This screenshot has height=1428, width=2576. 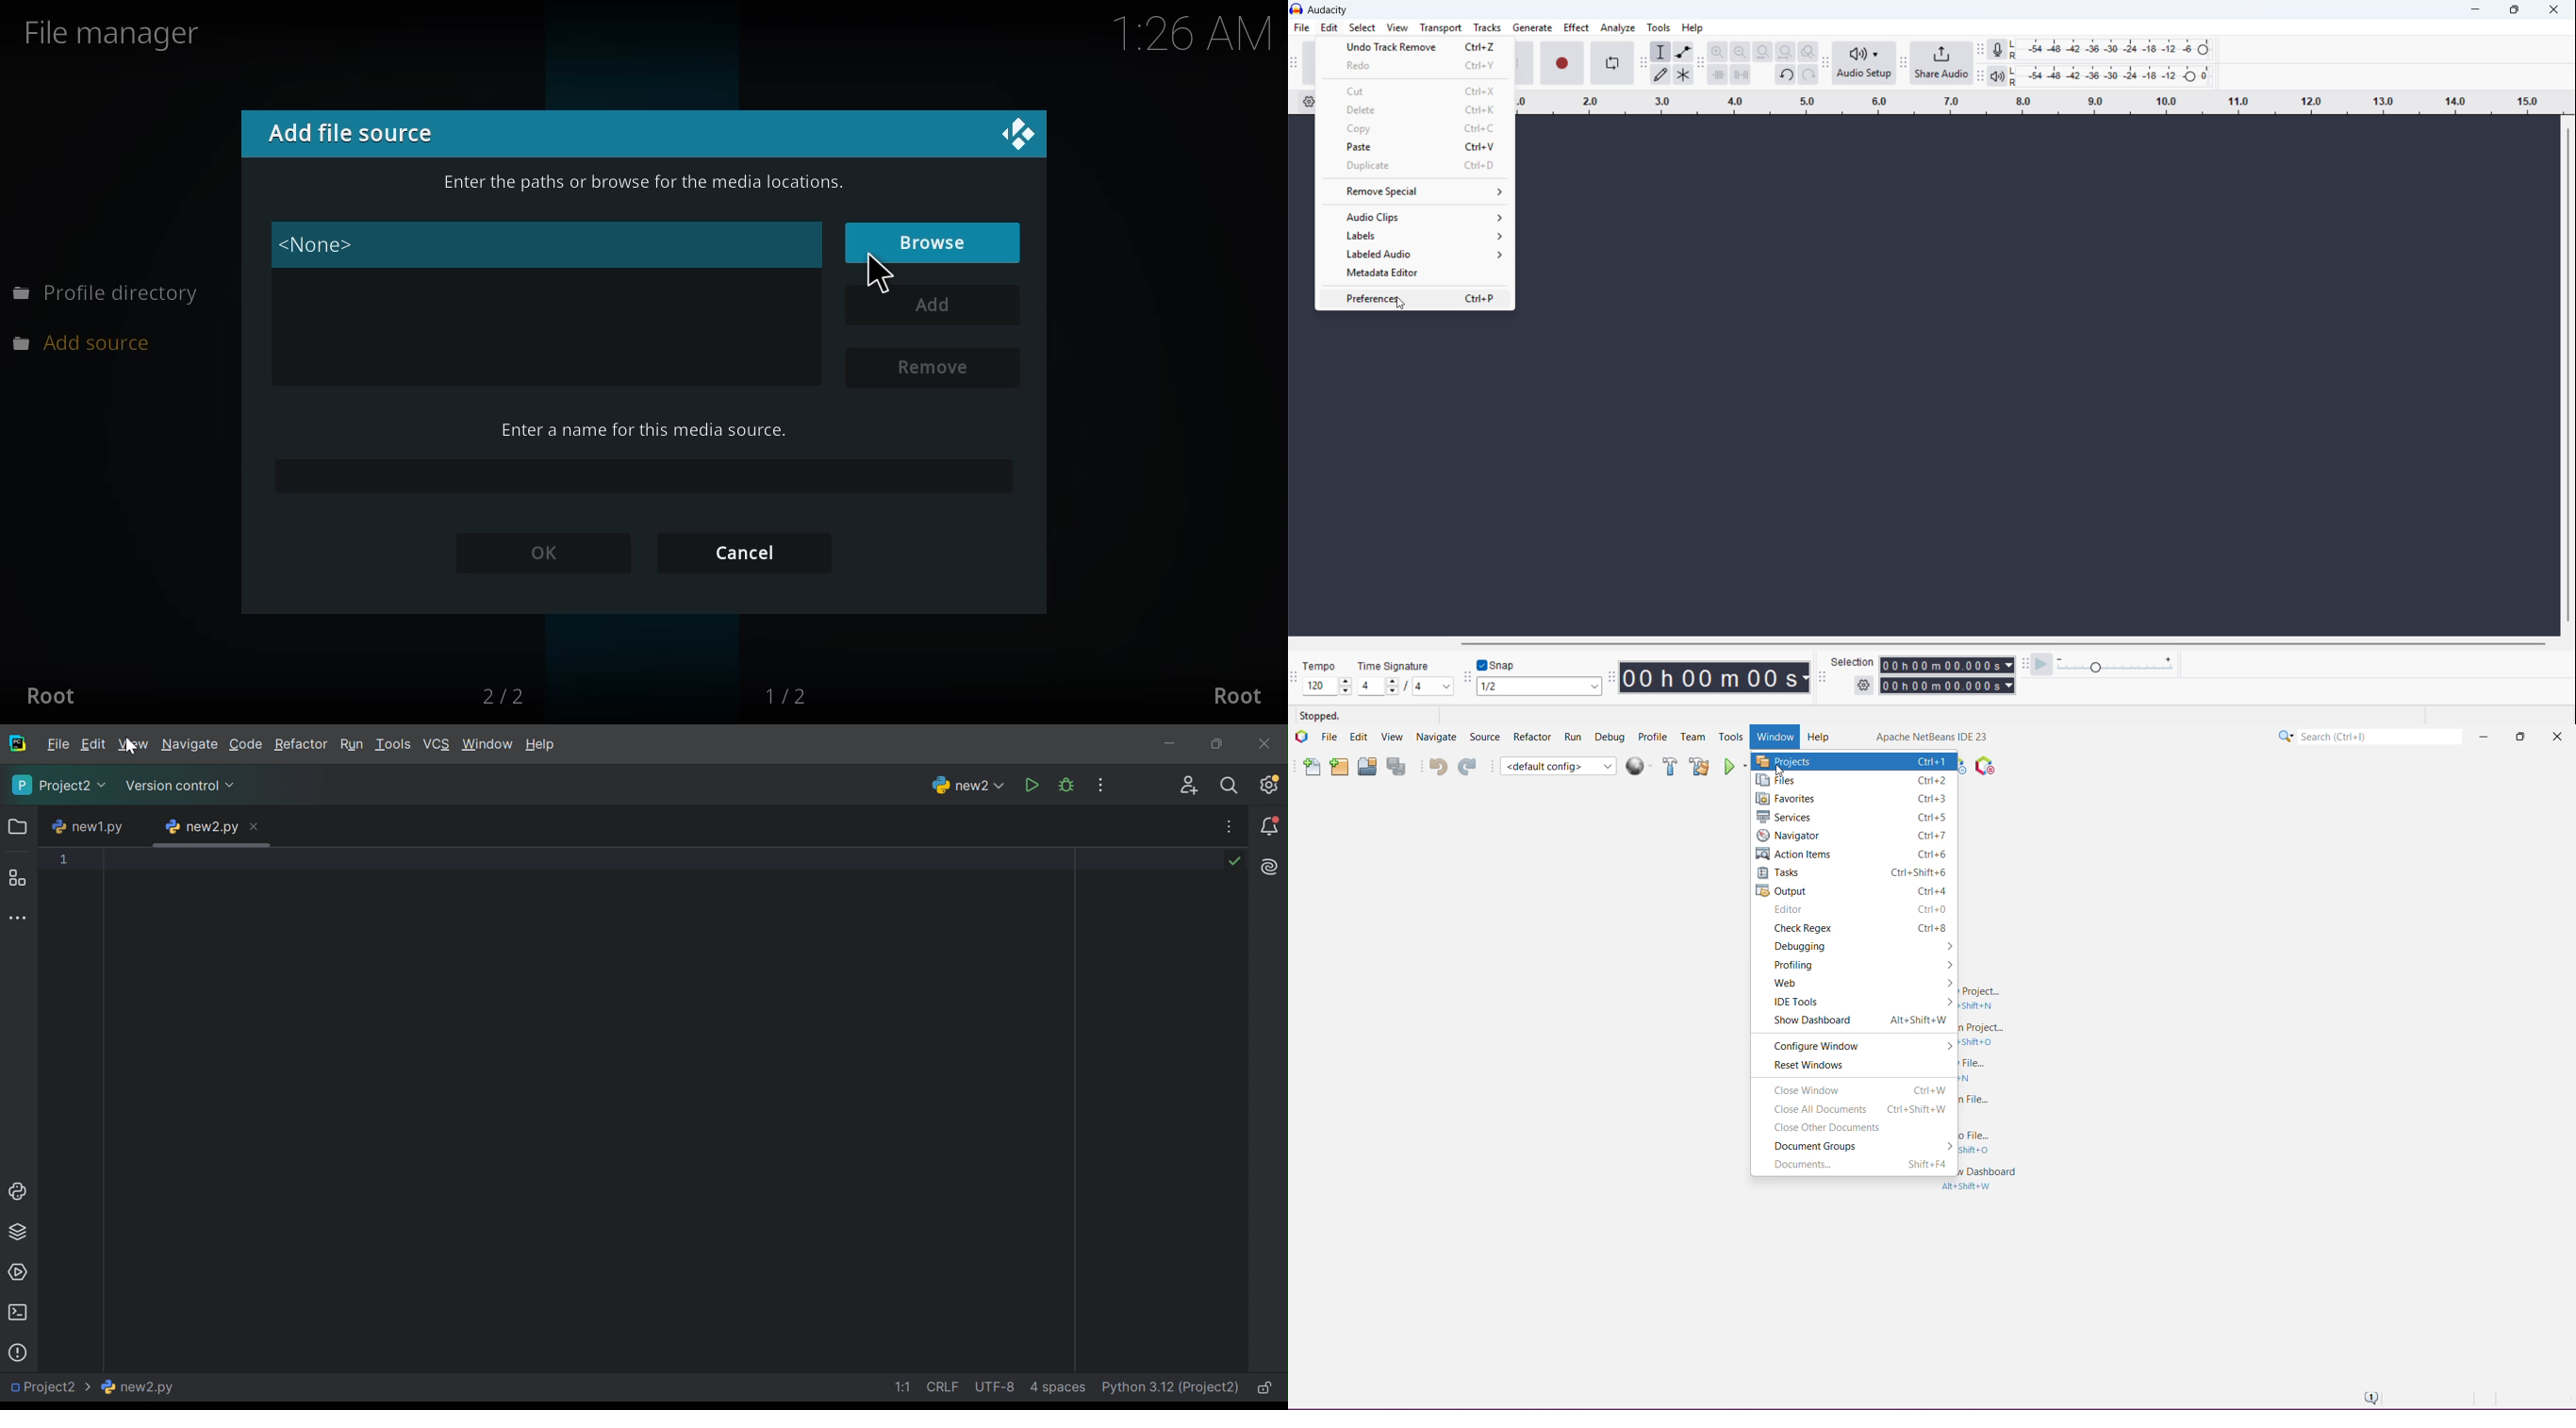 What do you see at coordinates (550, 554) in the screenshot?
I see `ok` at bounding box center [550, 554].